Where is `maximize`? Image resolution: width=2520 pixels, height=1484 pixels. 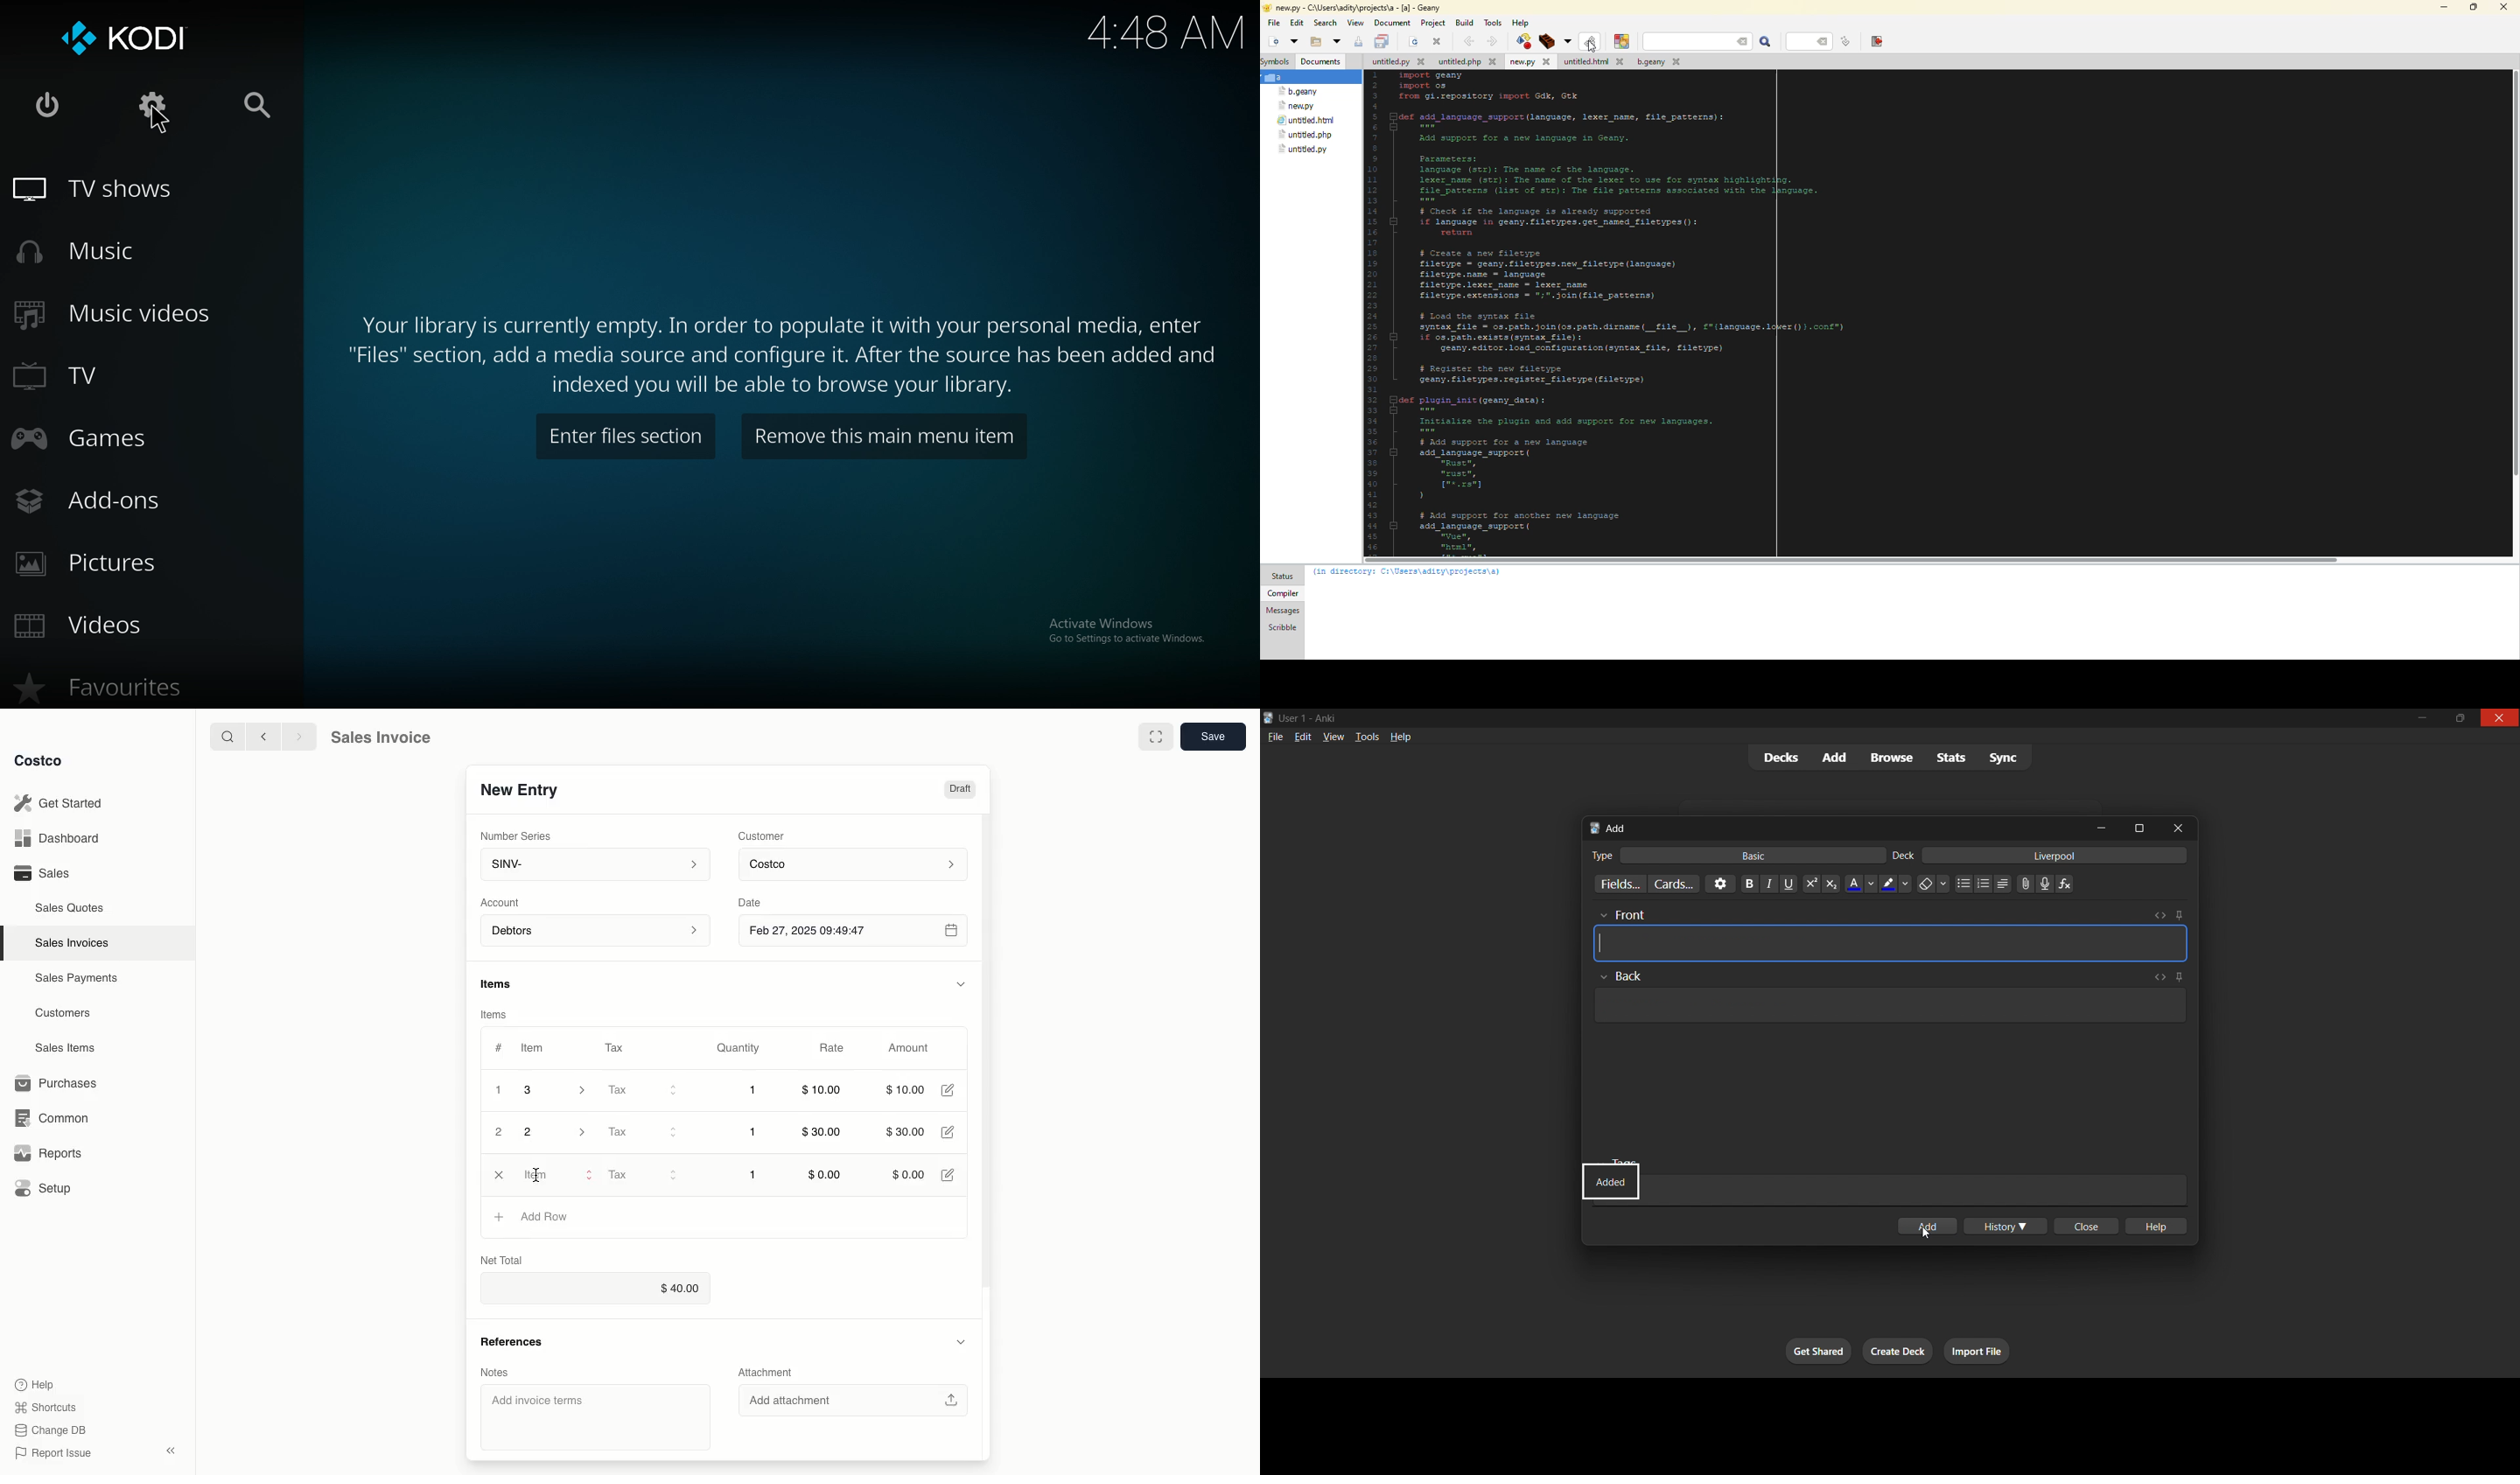
maximize is located at coordinates (2137, 825).